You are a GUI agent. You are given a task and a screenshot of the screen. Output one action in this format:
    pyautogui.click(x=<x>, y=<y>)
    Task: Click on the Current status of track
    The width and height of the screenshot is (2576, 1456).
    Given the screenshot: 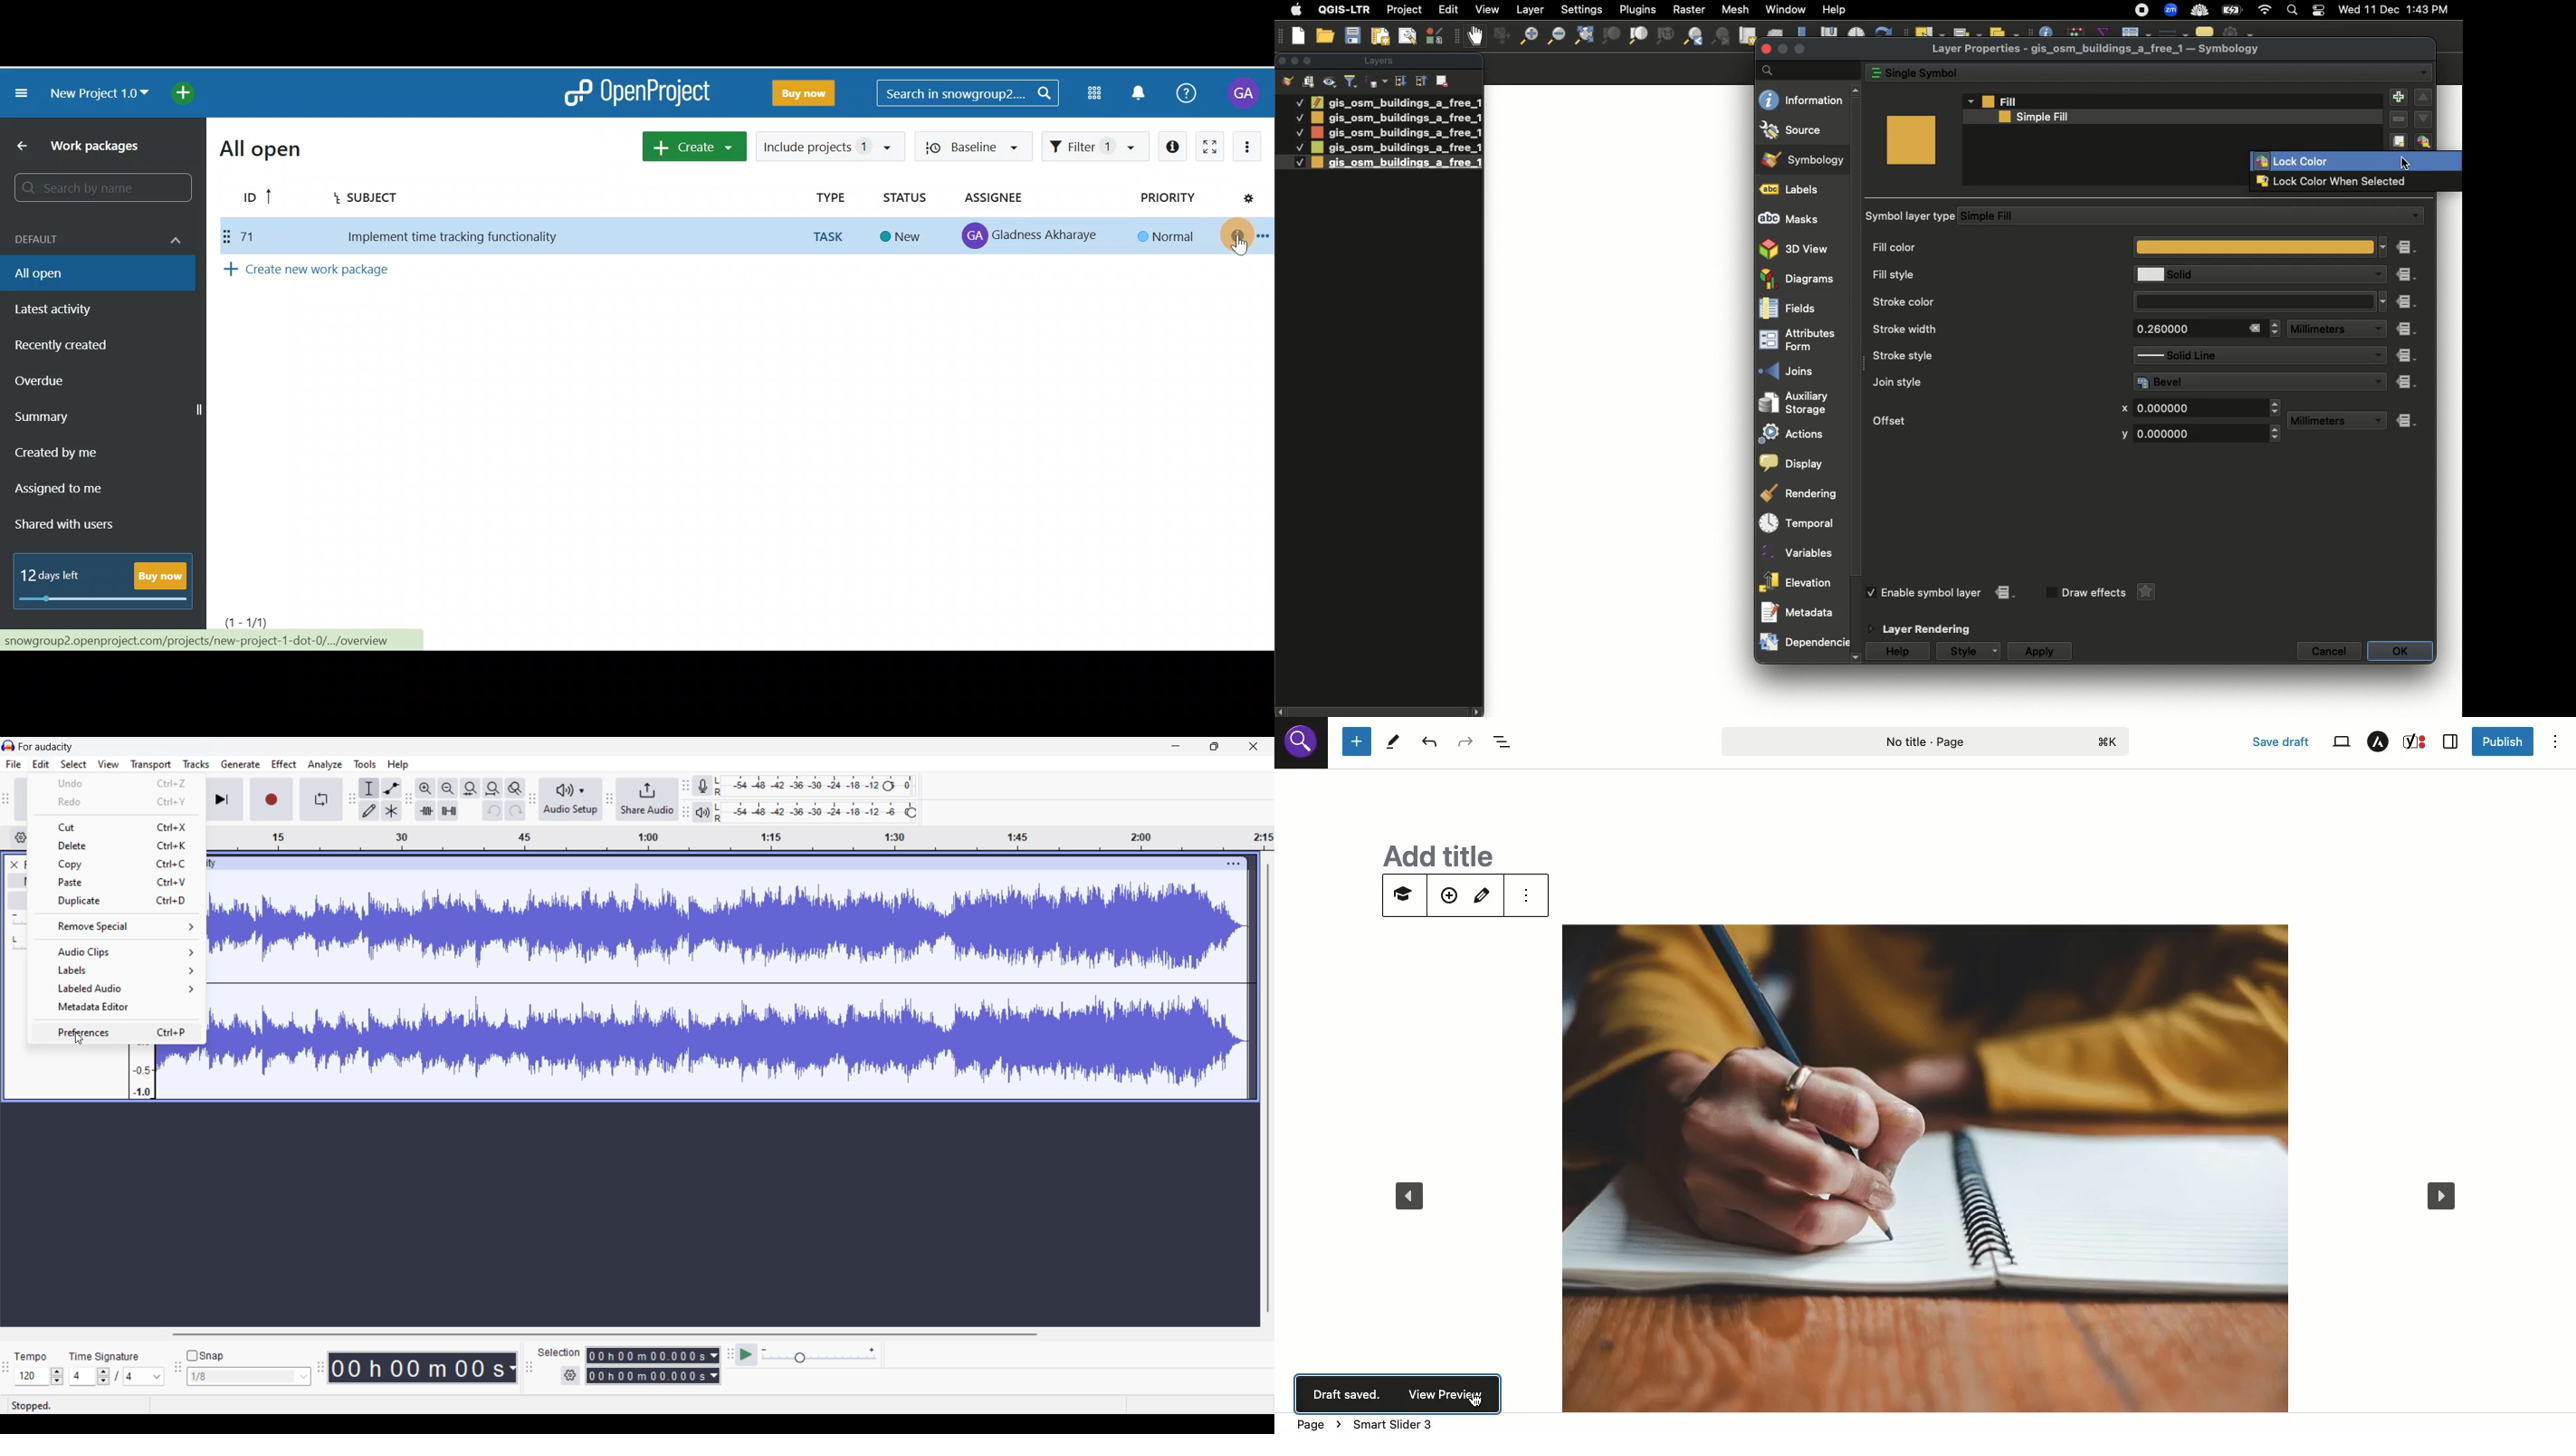 What is the action you would take?
    pyautogui.click(x=31, y=1406)
    